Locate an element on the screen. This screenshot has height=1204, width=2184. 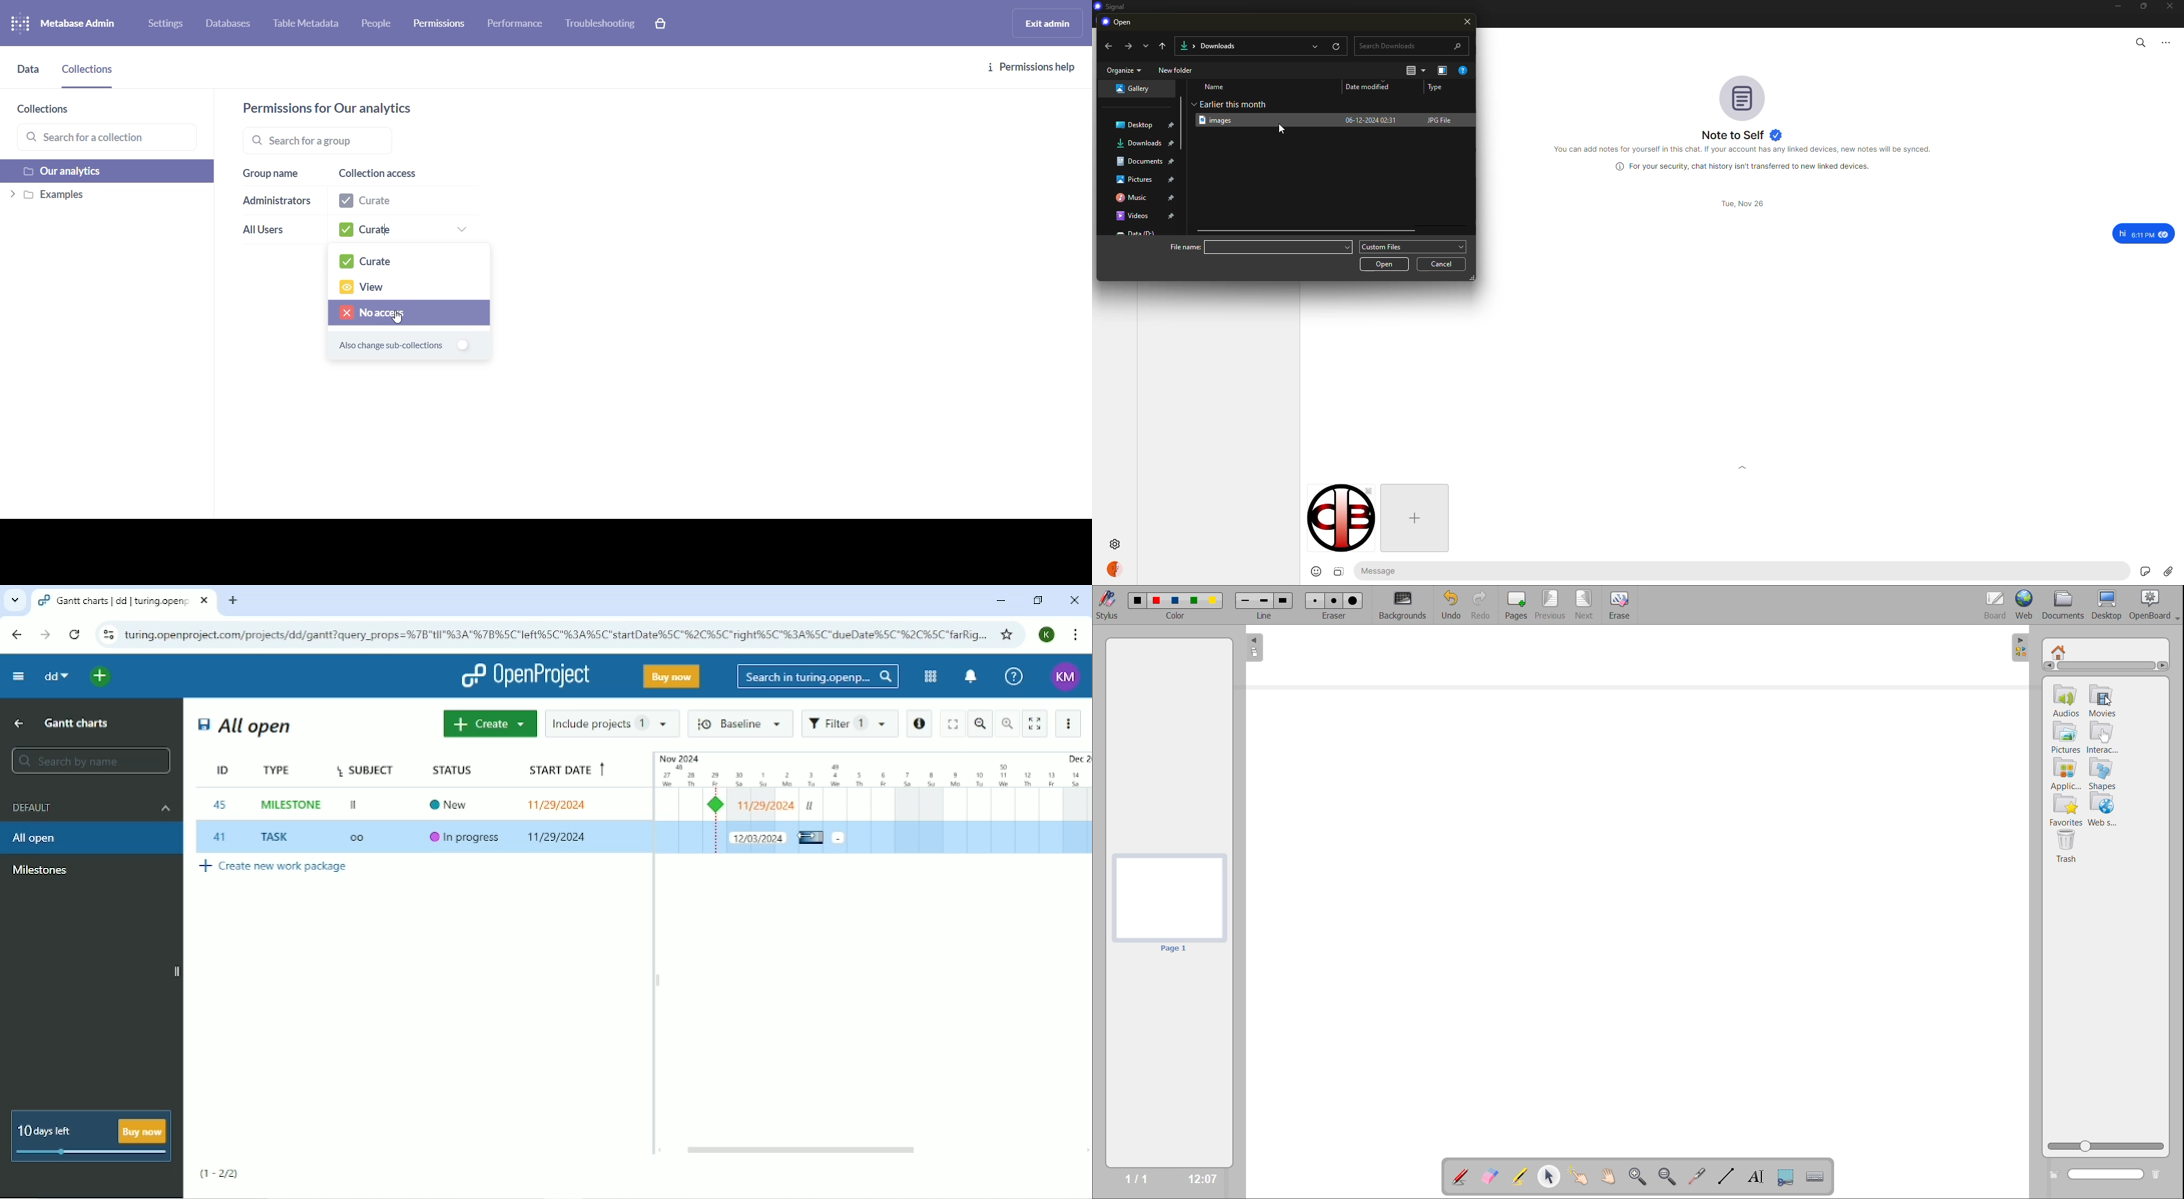
Back is located at coordinates (18, 634).